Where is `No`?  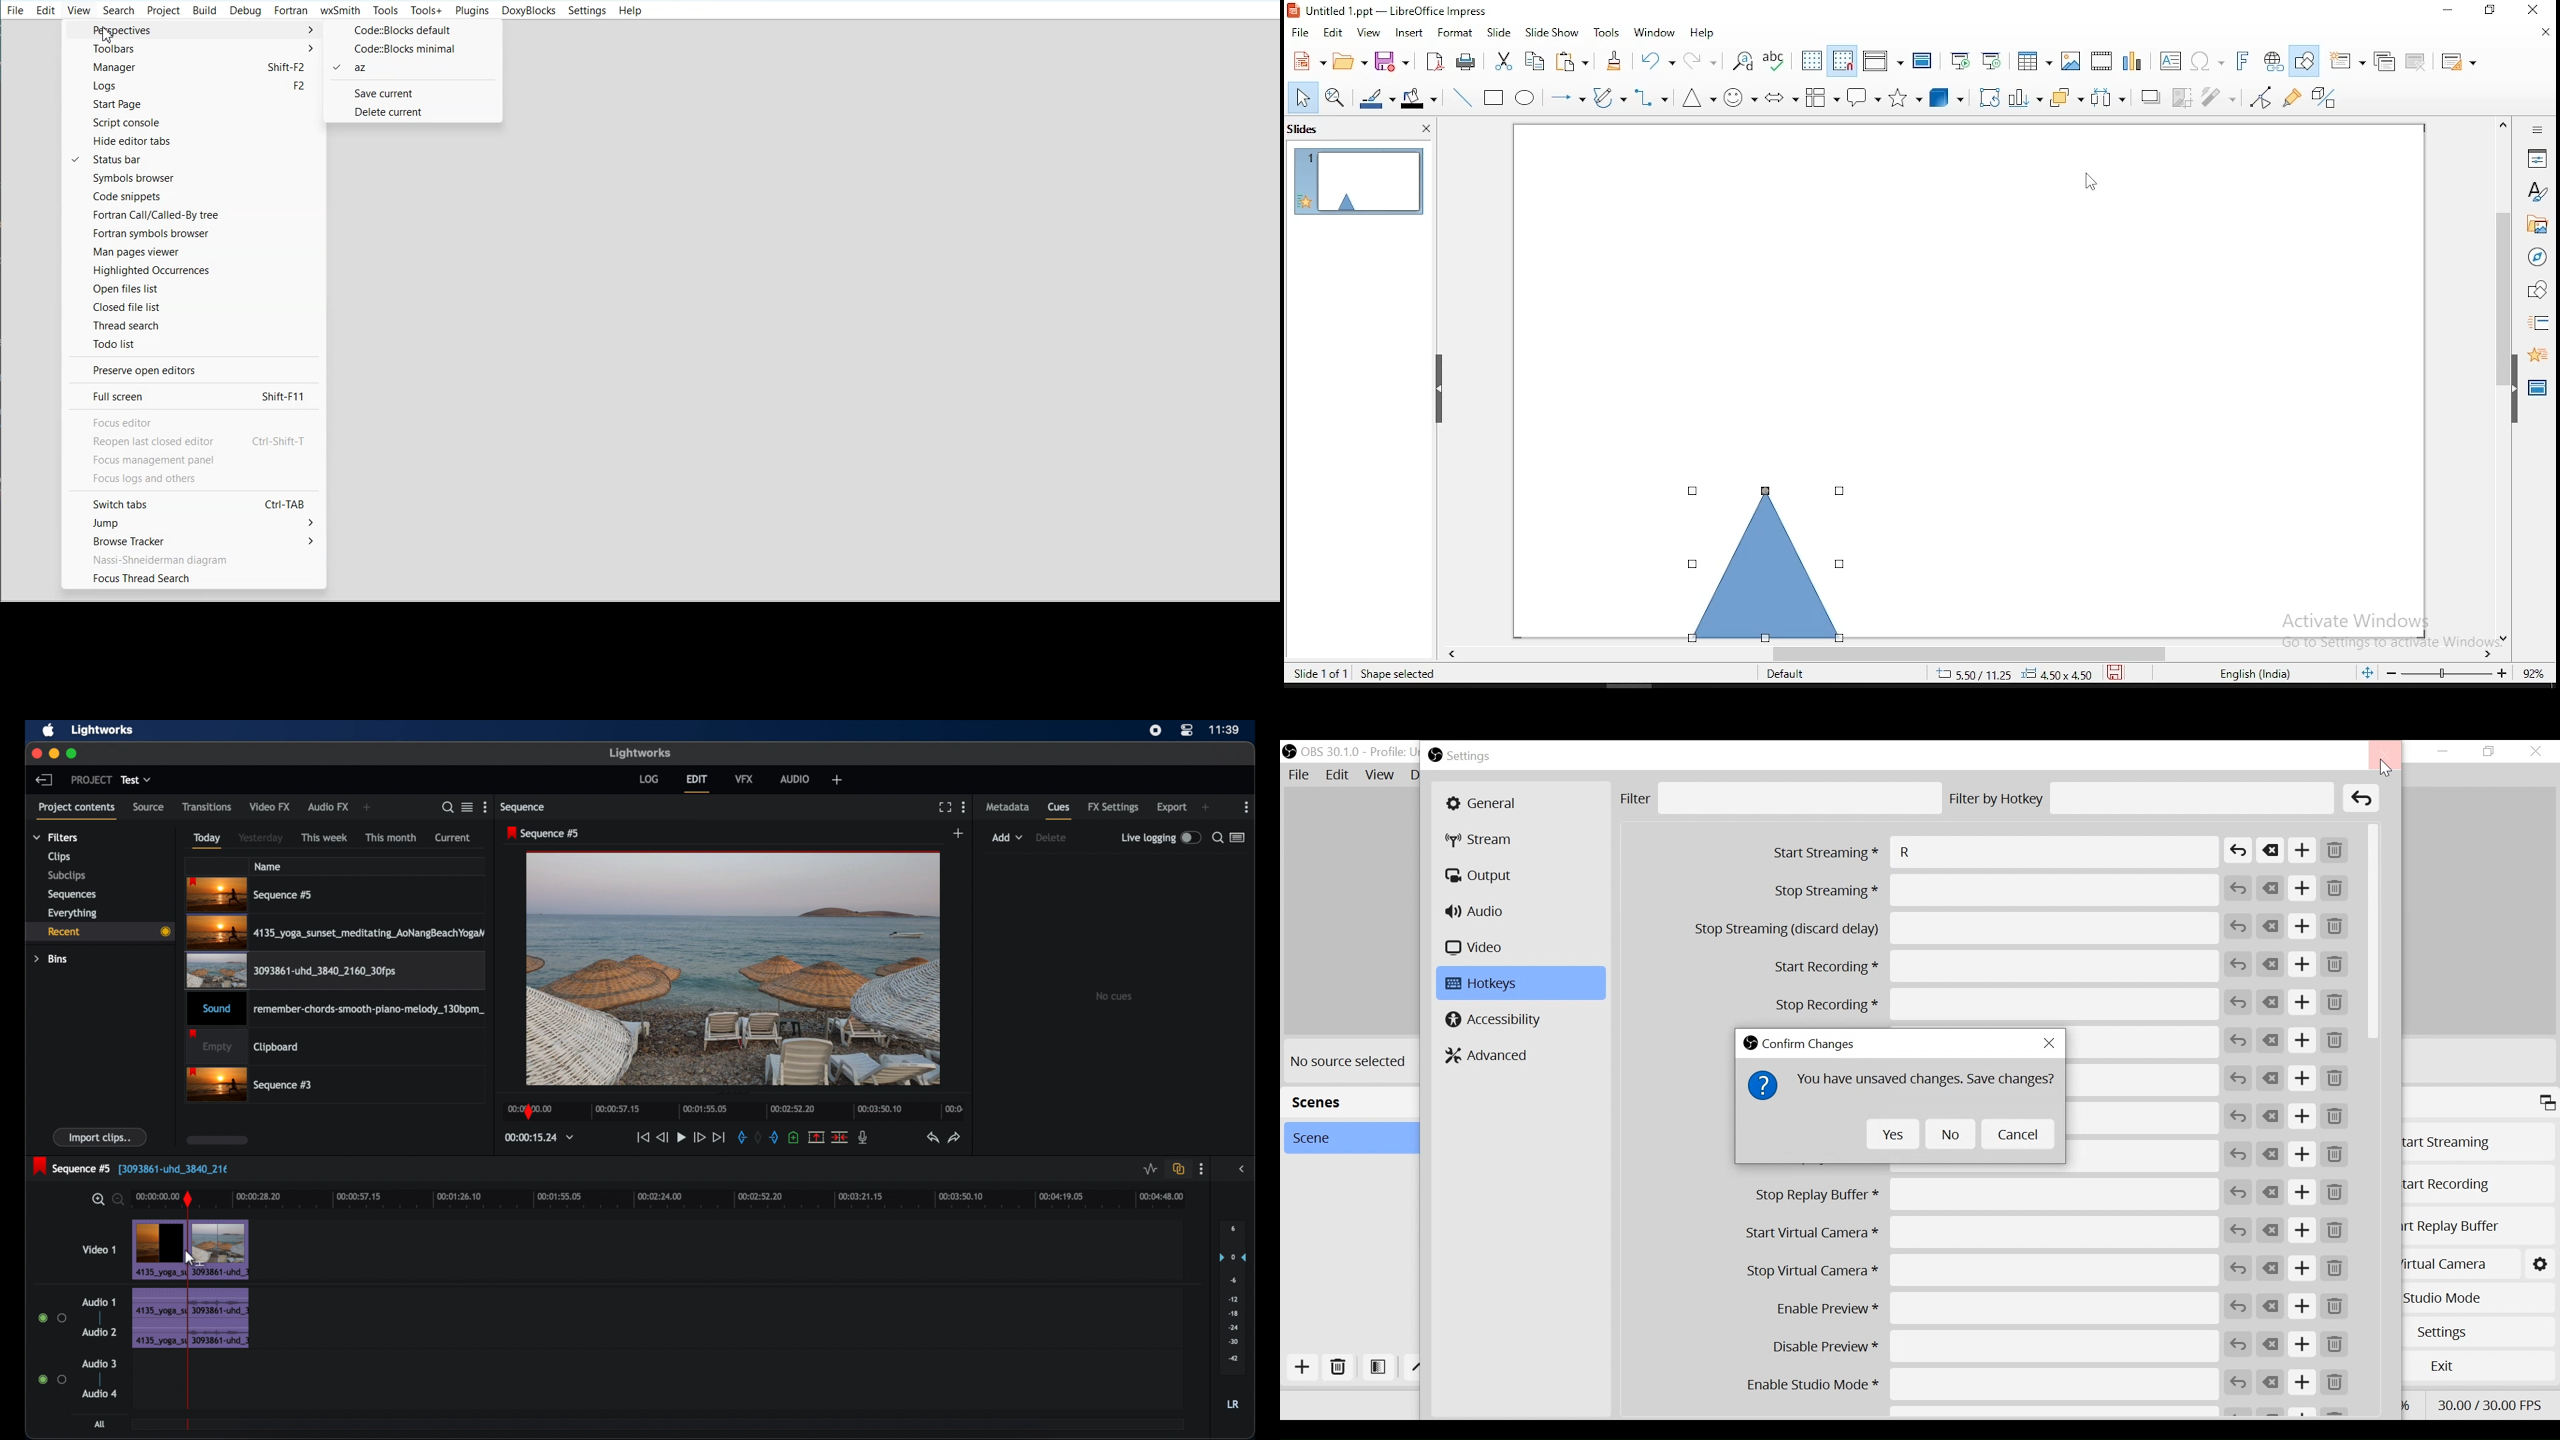 No is located at coordinates (1949, 1134).